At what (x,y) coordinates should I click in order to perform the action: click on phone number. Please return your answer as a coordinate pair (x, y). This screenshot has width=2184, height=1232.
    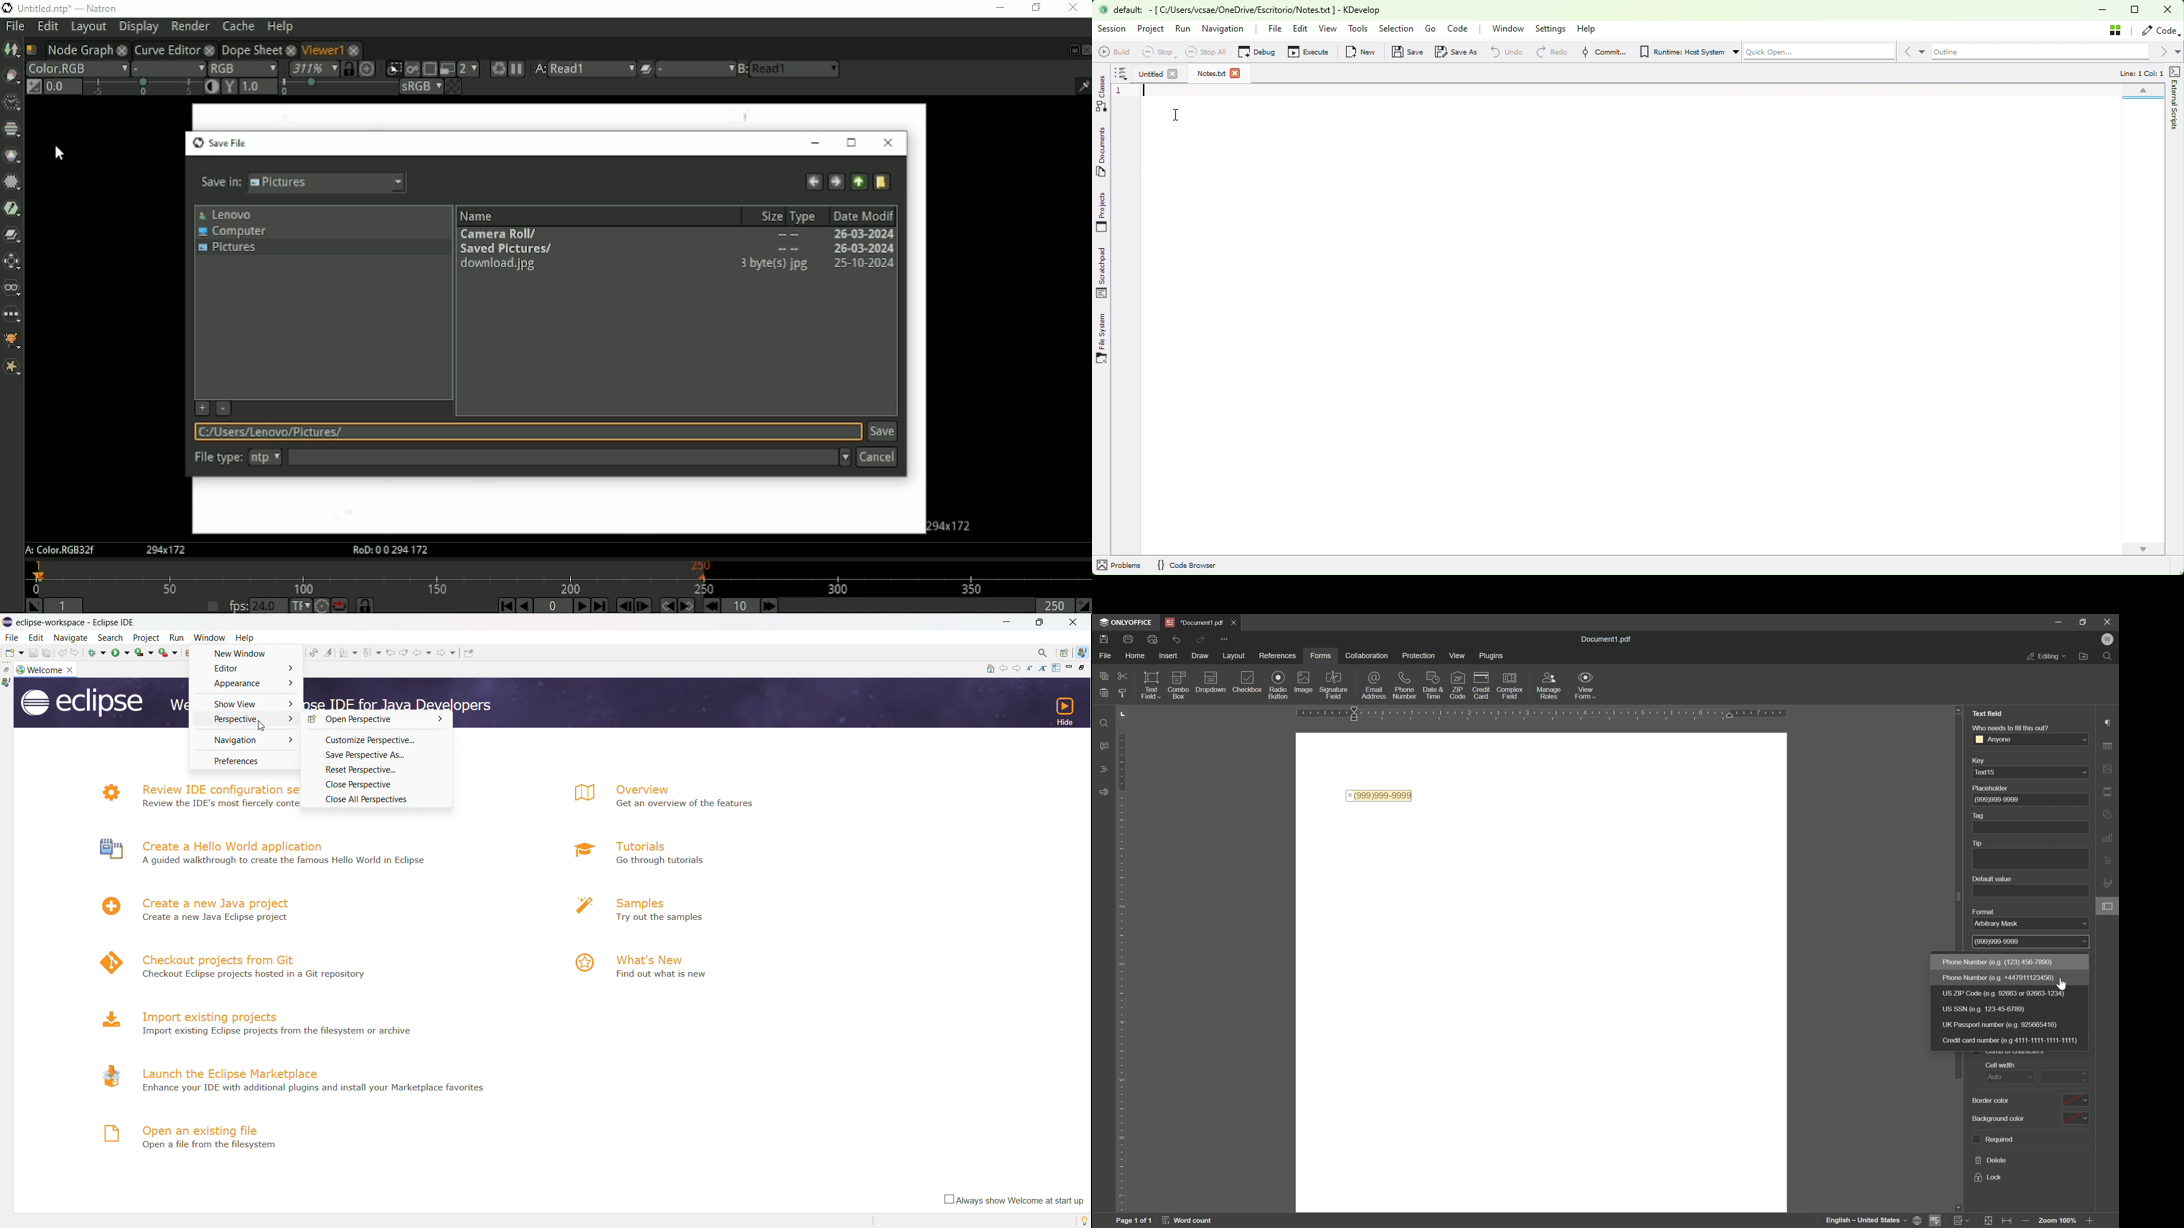
    Looking at the image, I should click on (2005, 977).